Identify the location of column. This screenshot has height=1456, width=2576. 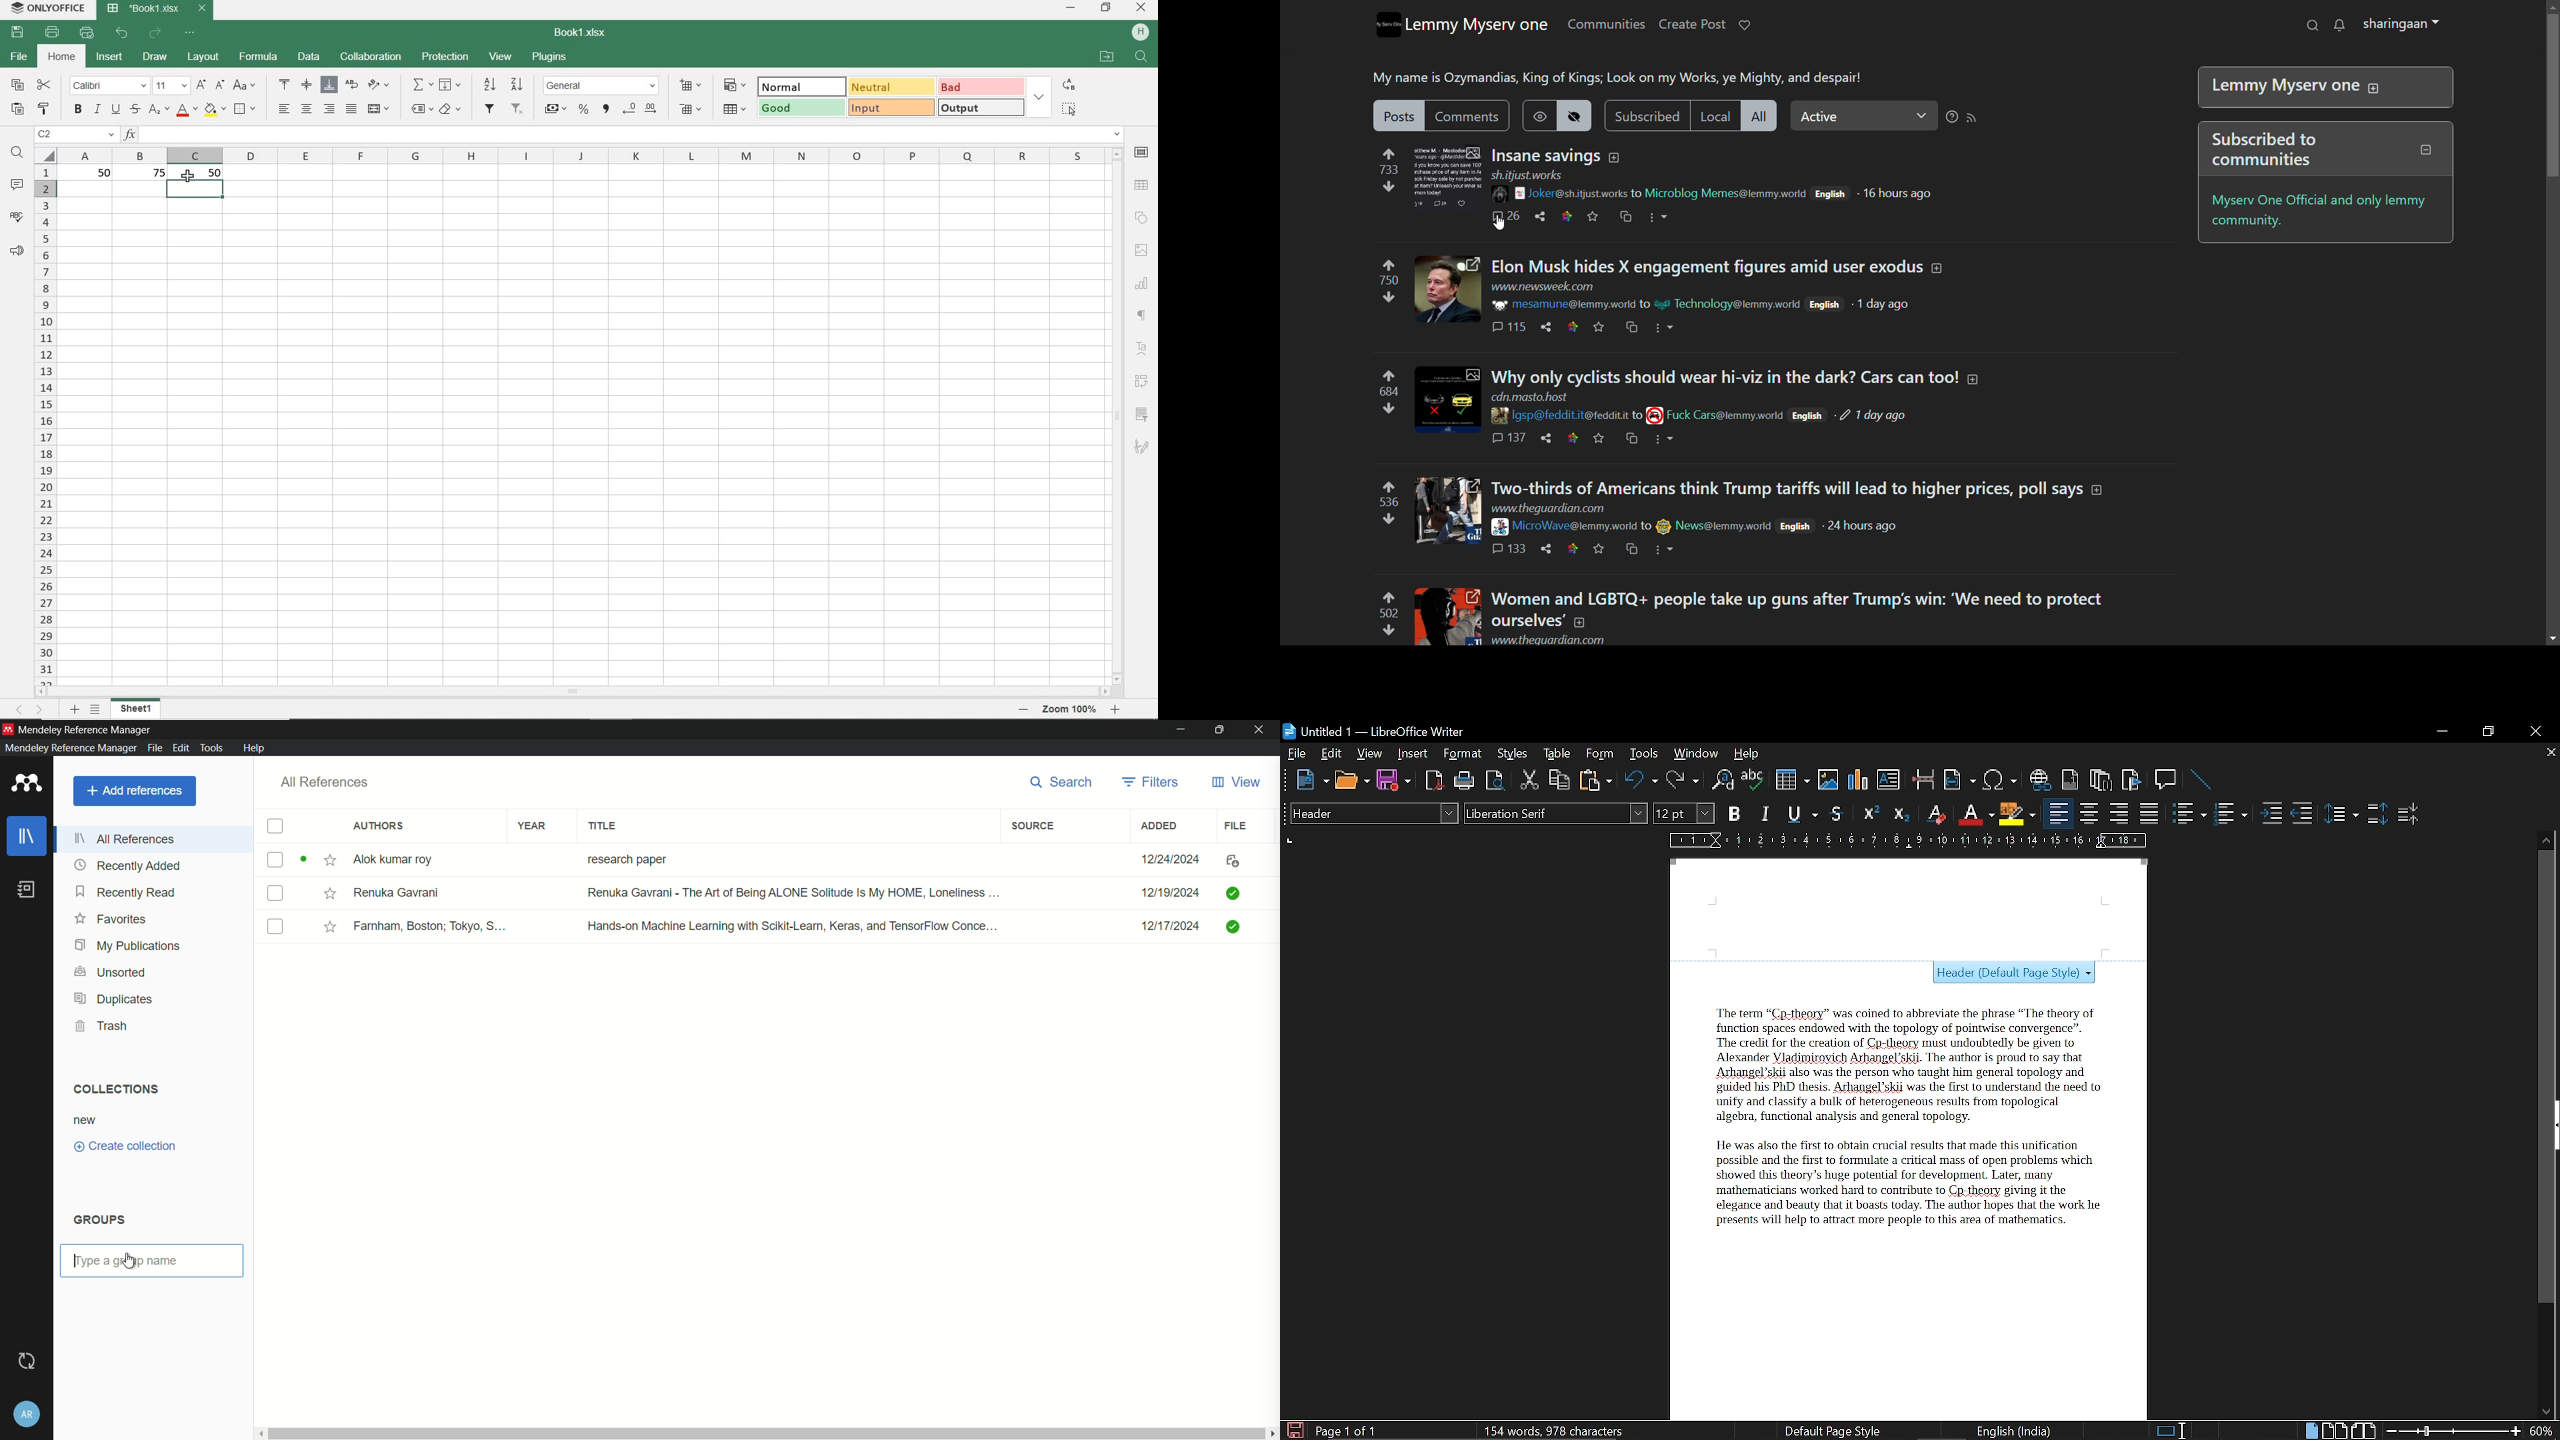
(587, 155).